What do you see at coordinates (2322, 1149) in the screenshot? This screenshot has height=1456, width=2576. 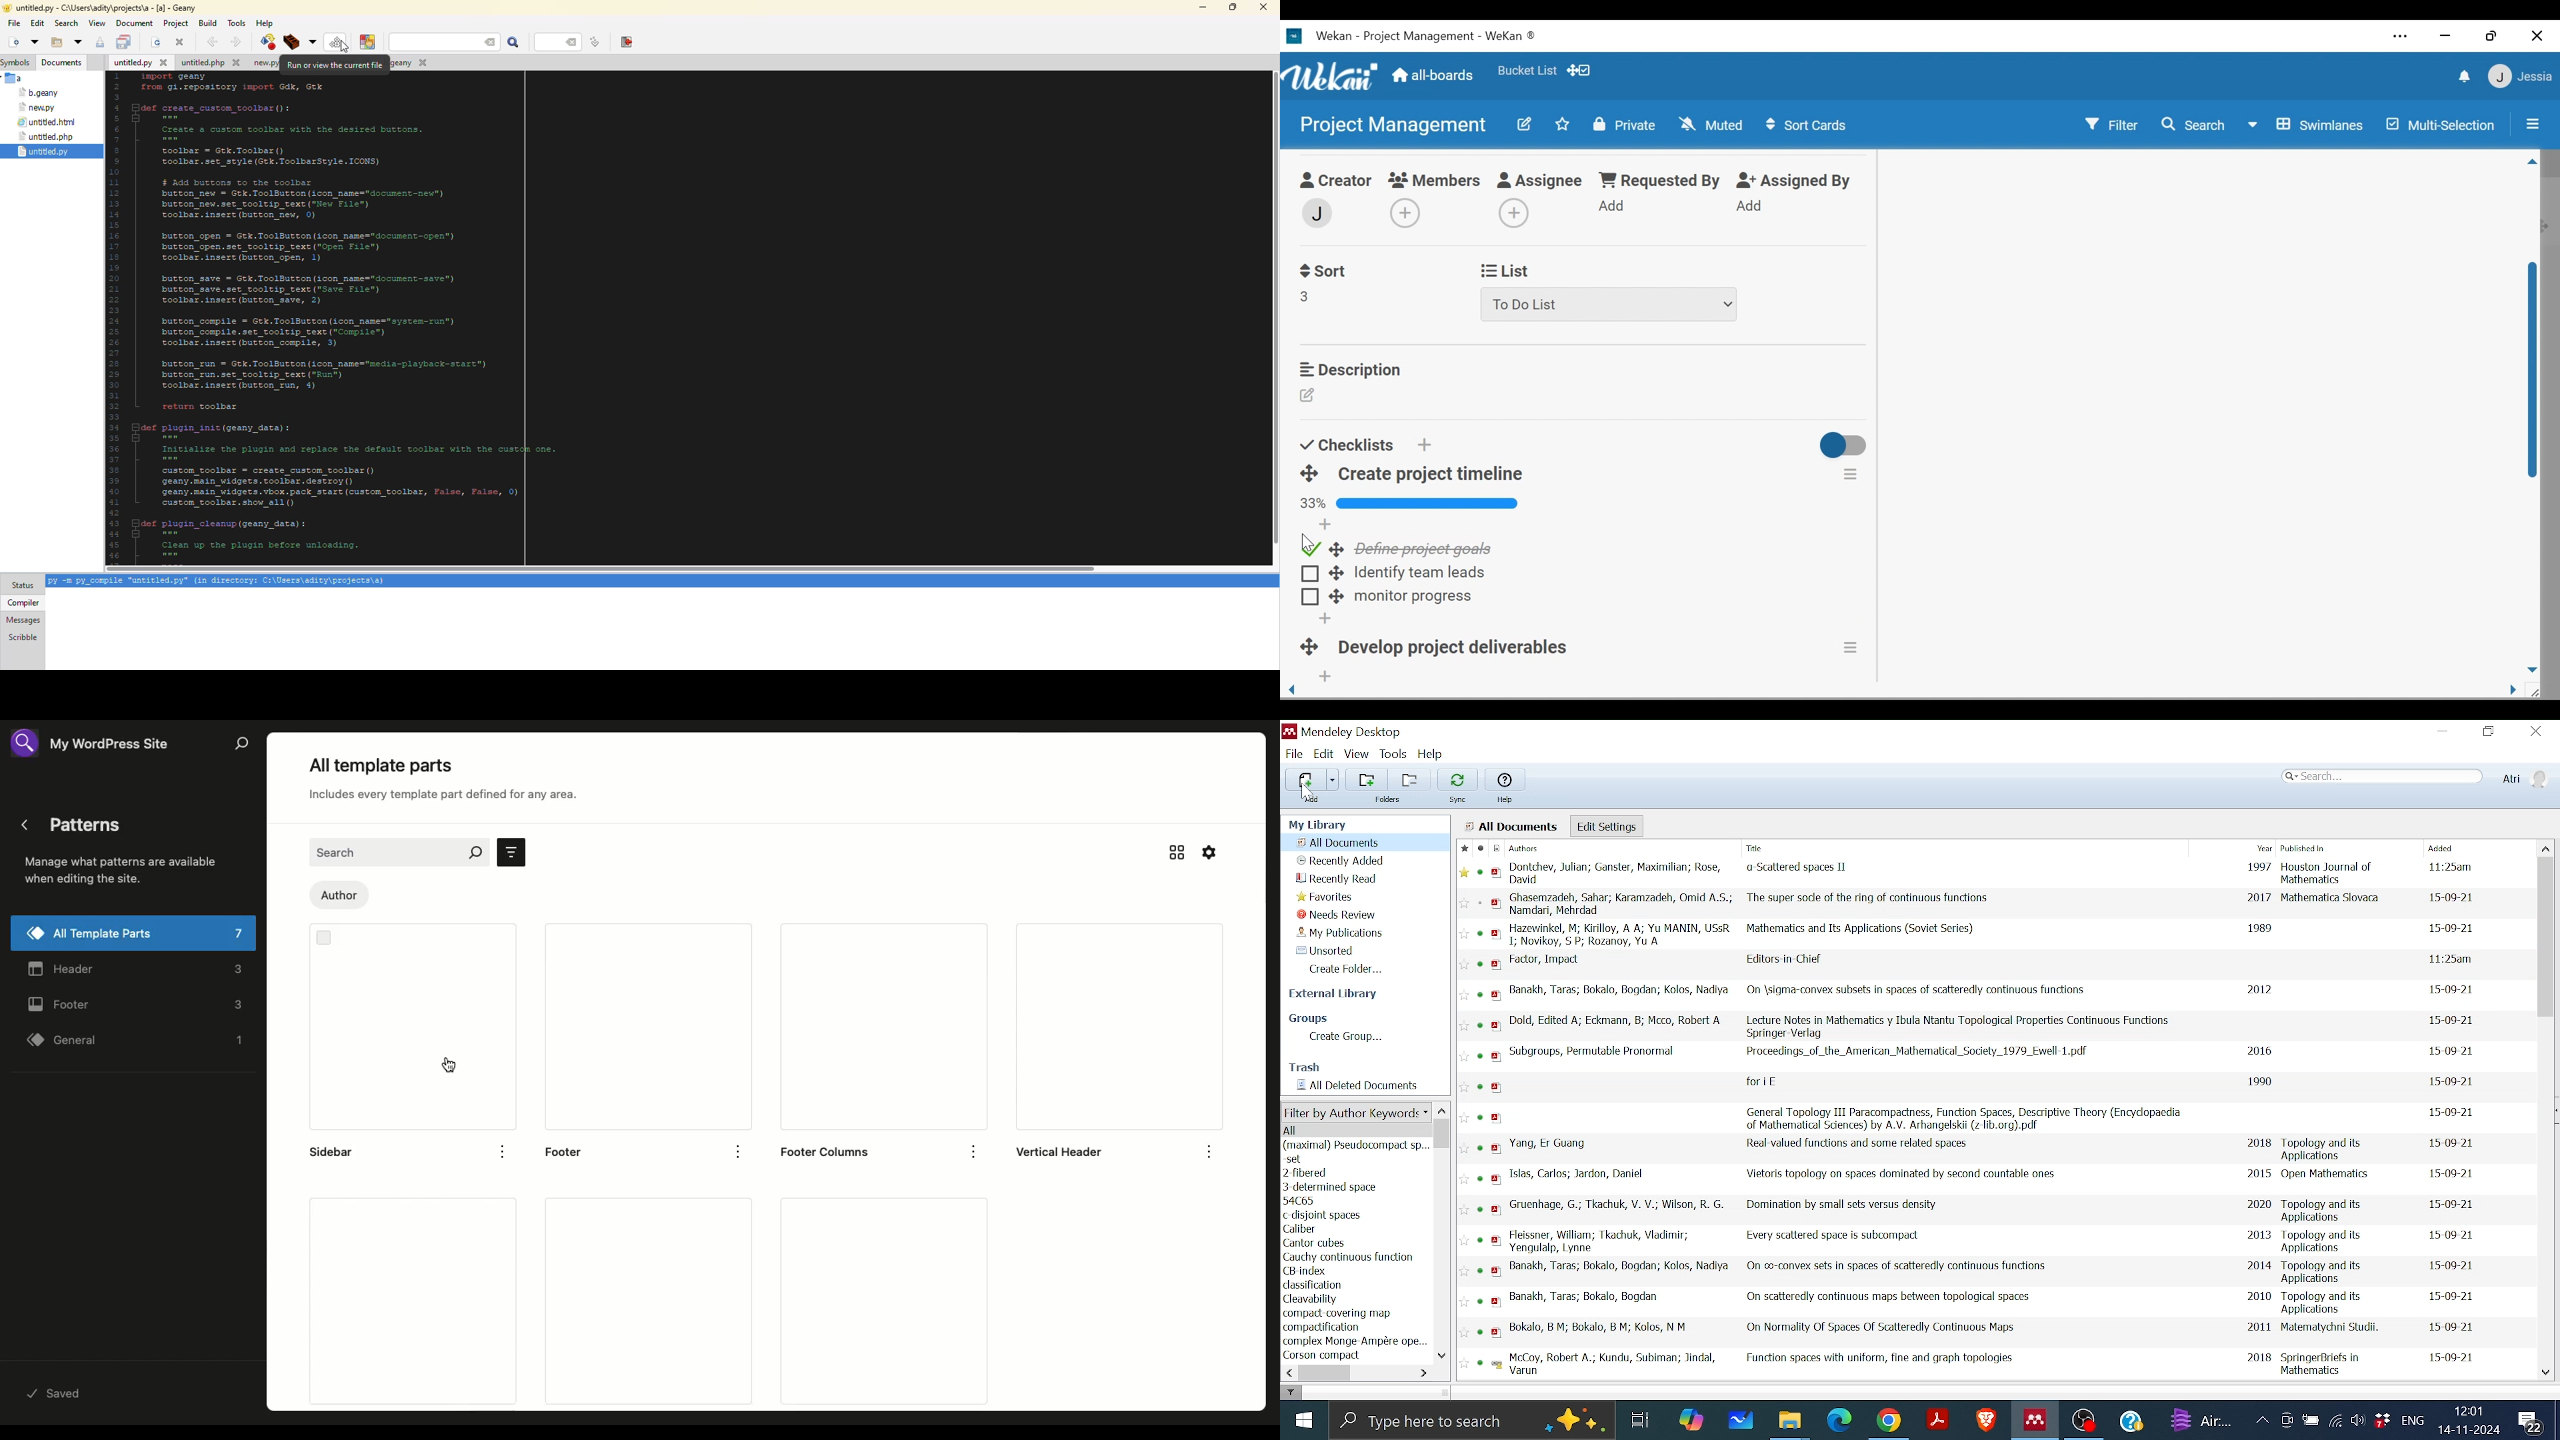 I see `Published in` at bounding box center [2322, 1149].